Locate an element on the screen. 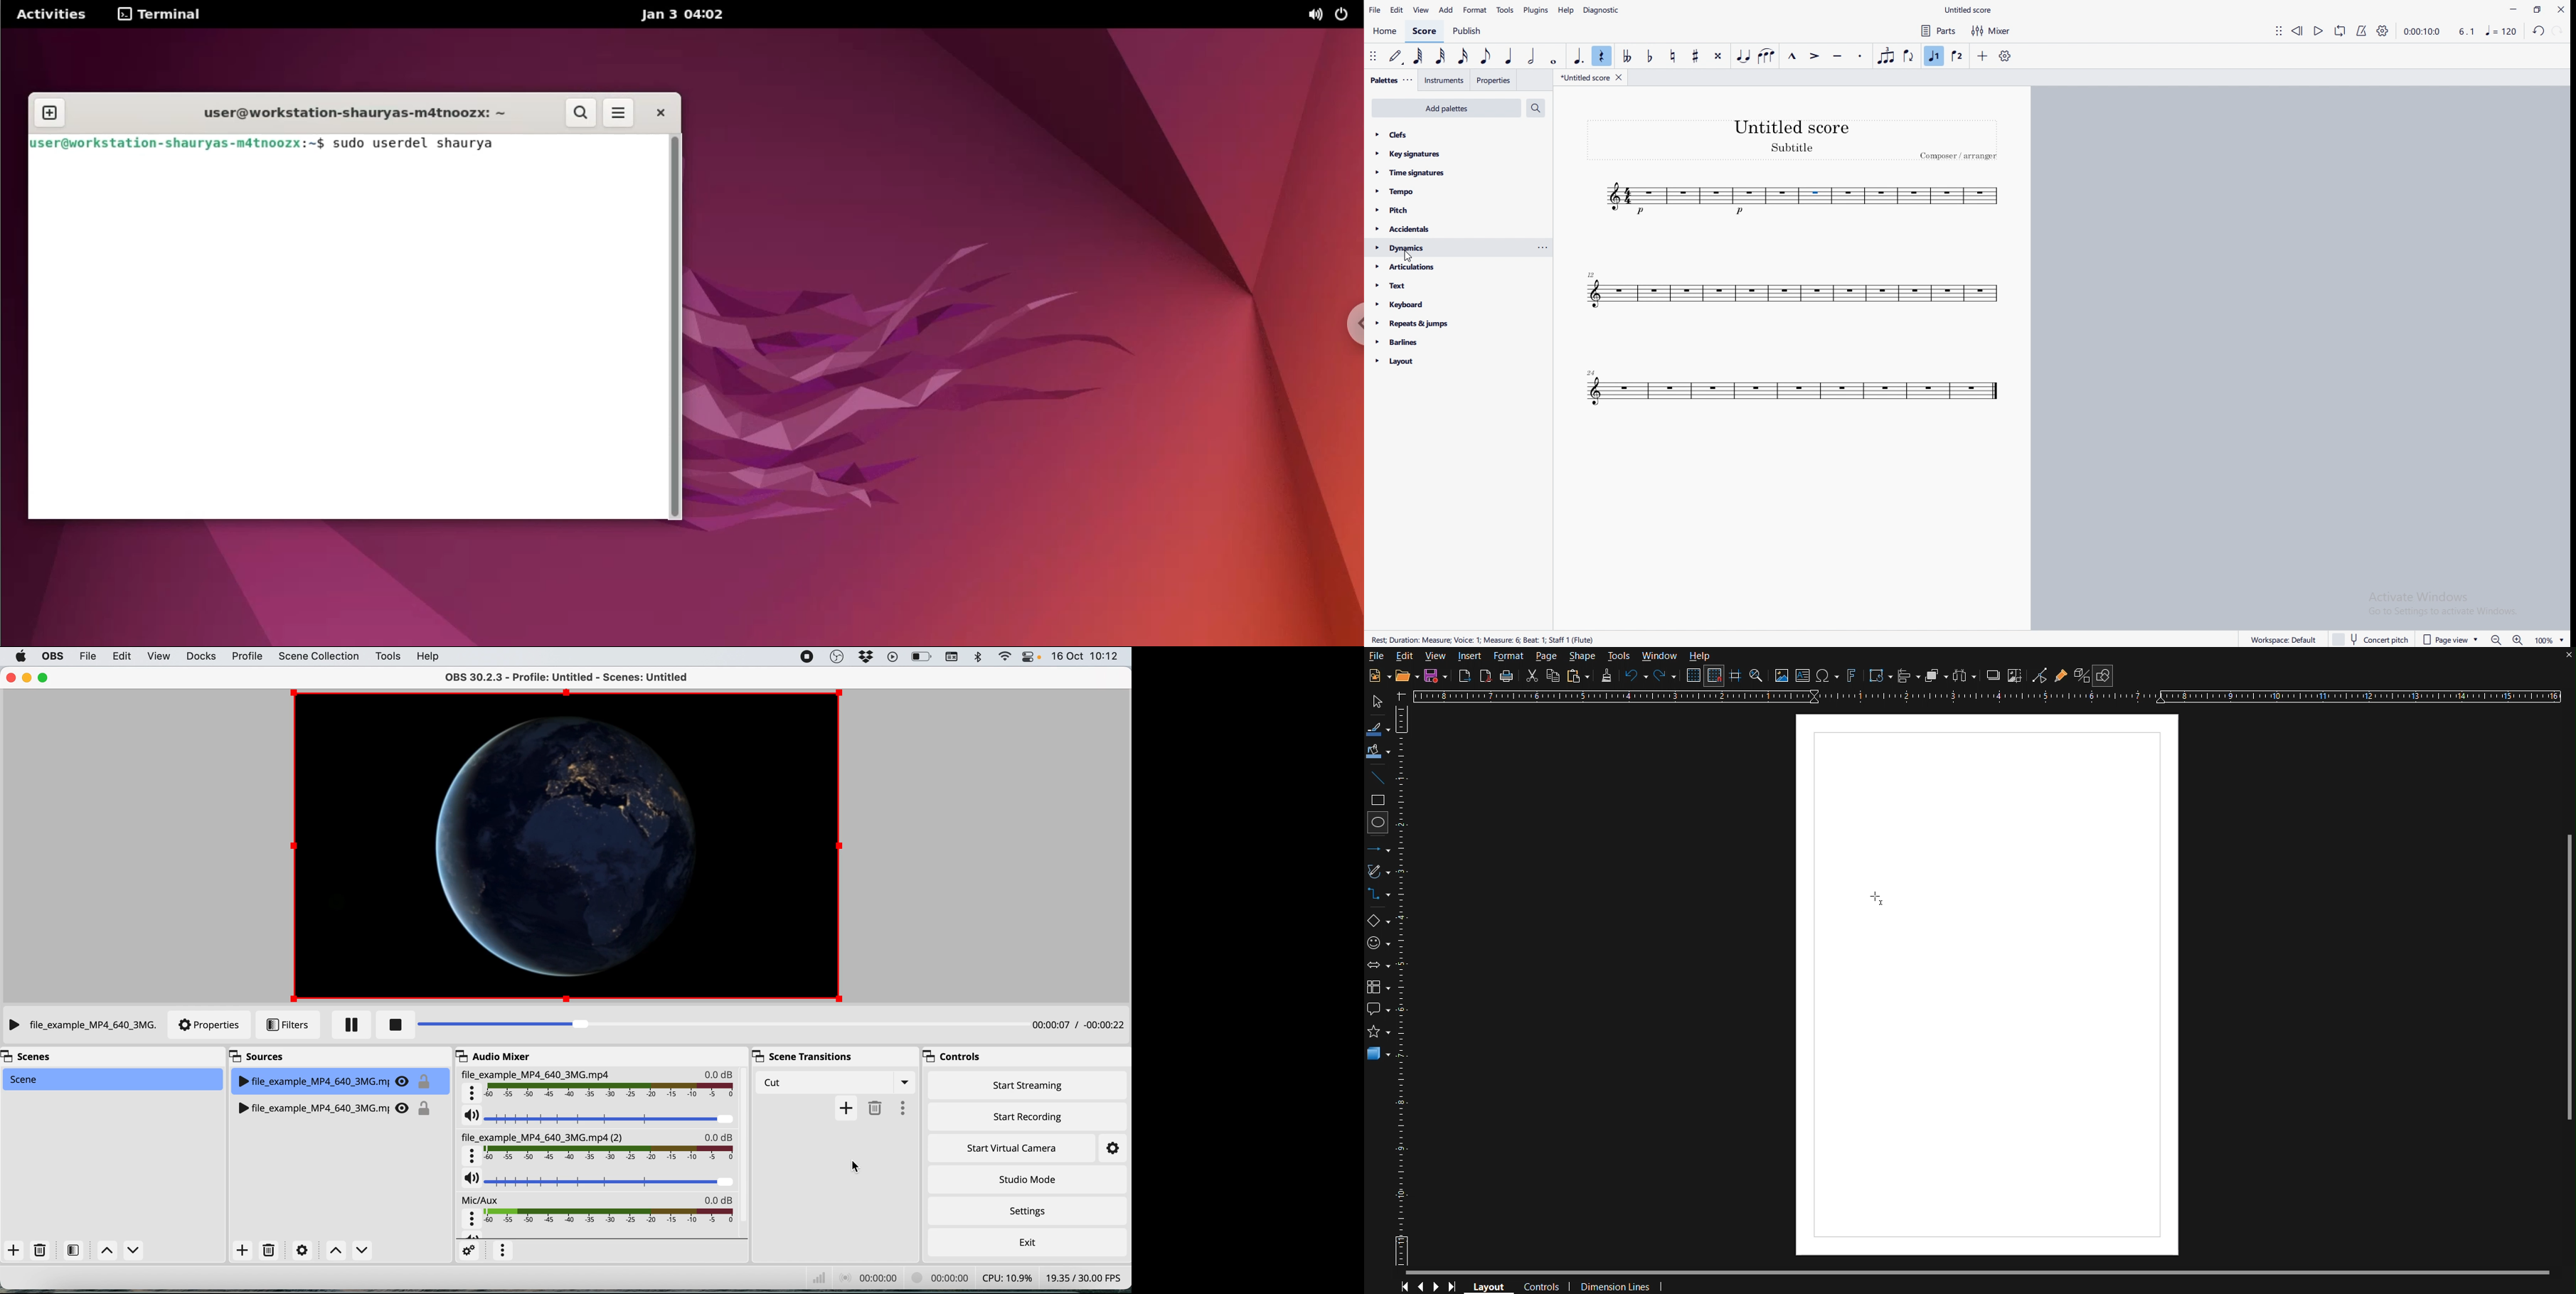 This screenshot has height=1316, width=2576. Circle is located at coordinates (1379, 825).